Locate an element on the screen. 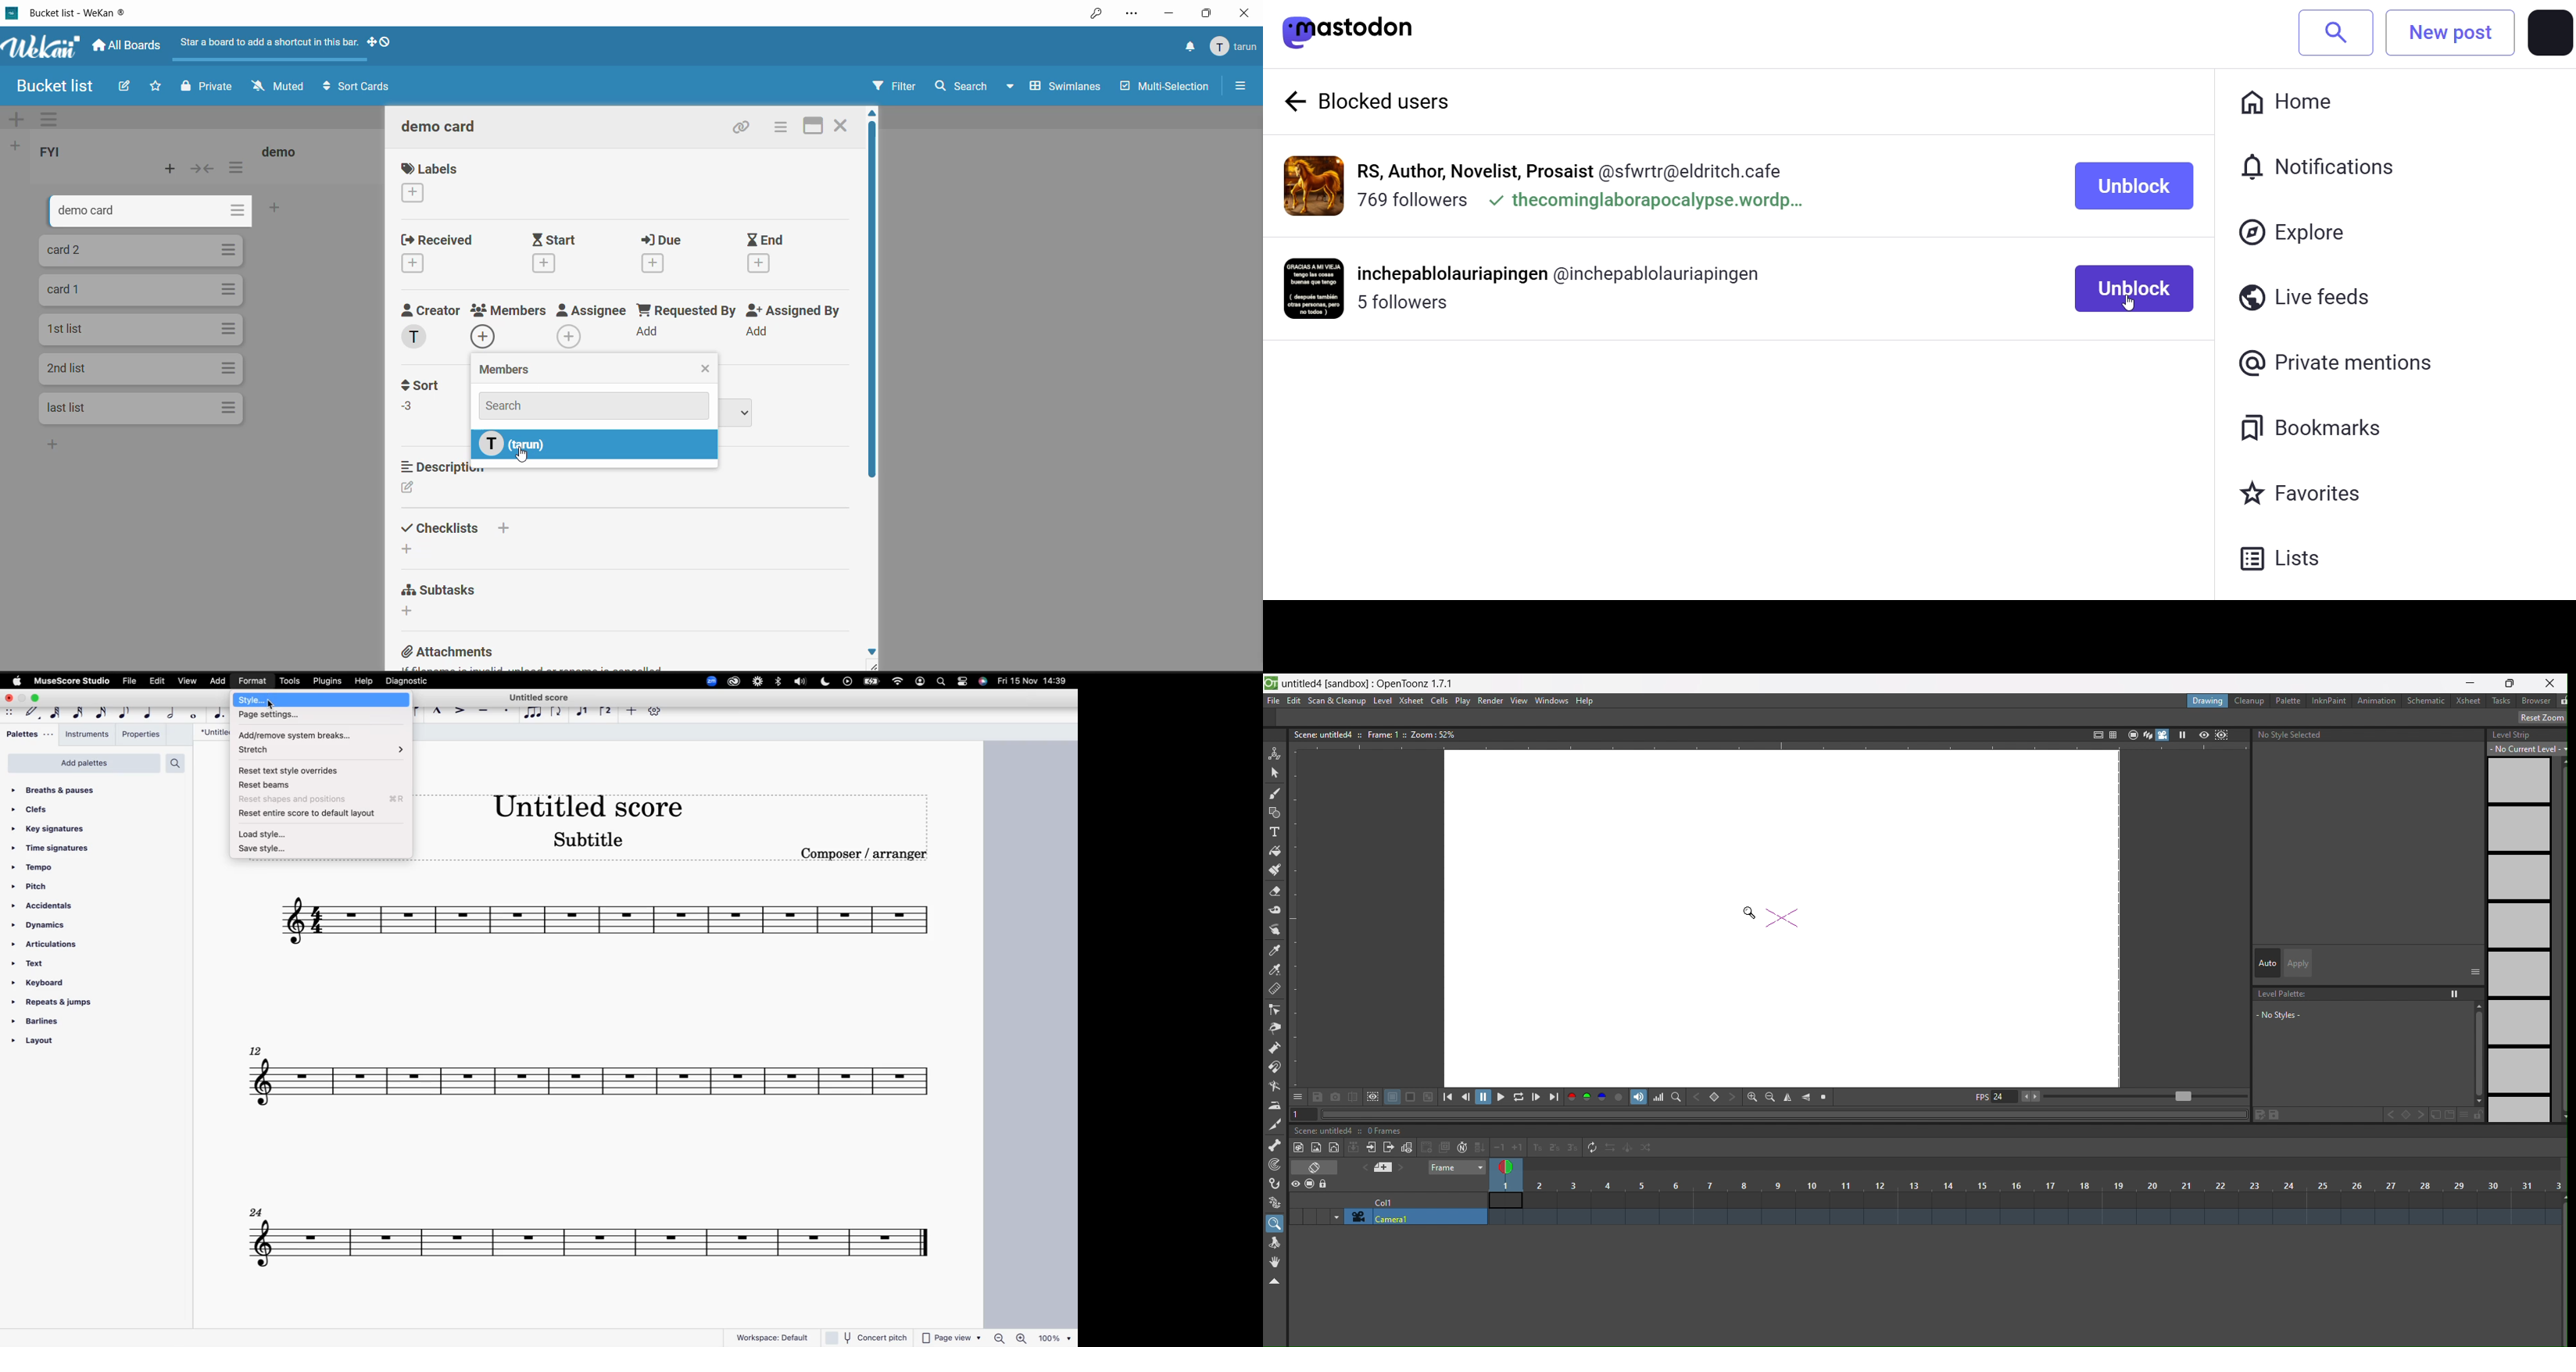  inchepablolauriapingen @inchepablolauriapingen
5 followers is located at coordinates (1577, 286).